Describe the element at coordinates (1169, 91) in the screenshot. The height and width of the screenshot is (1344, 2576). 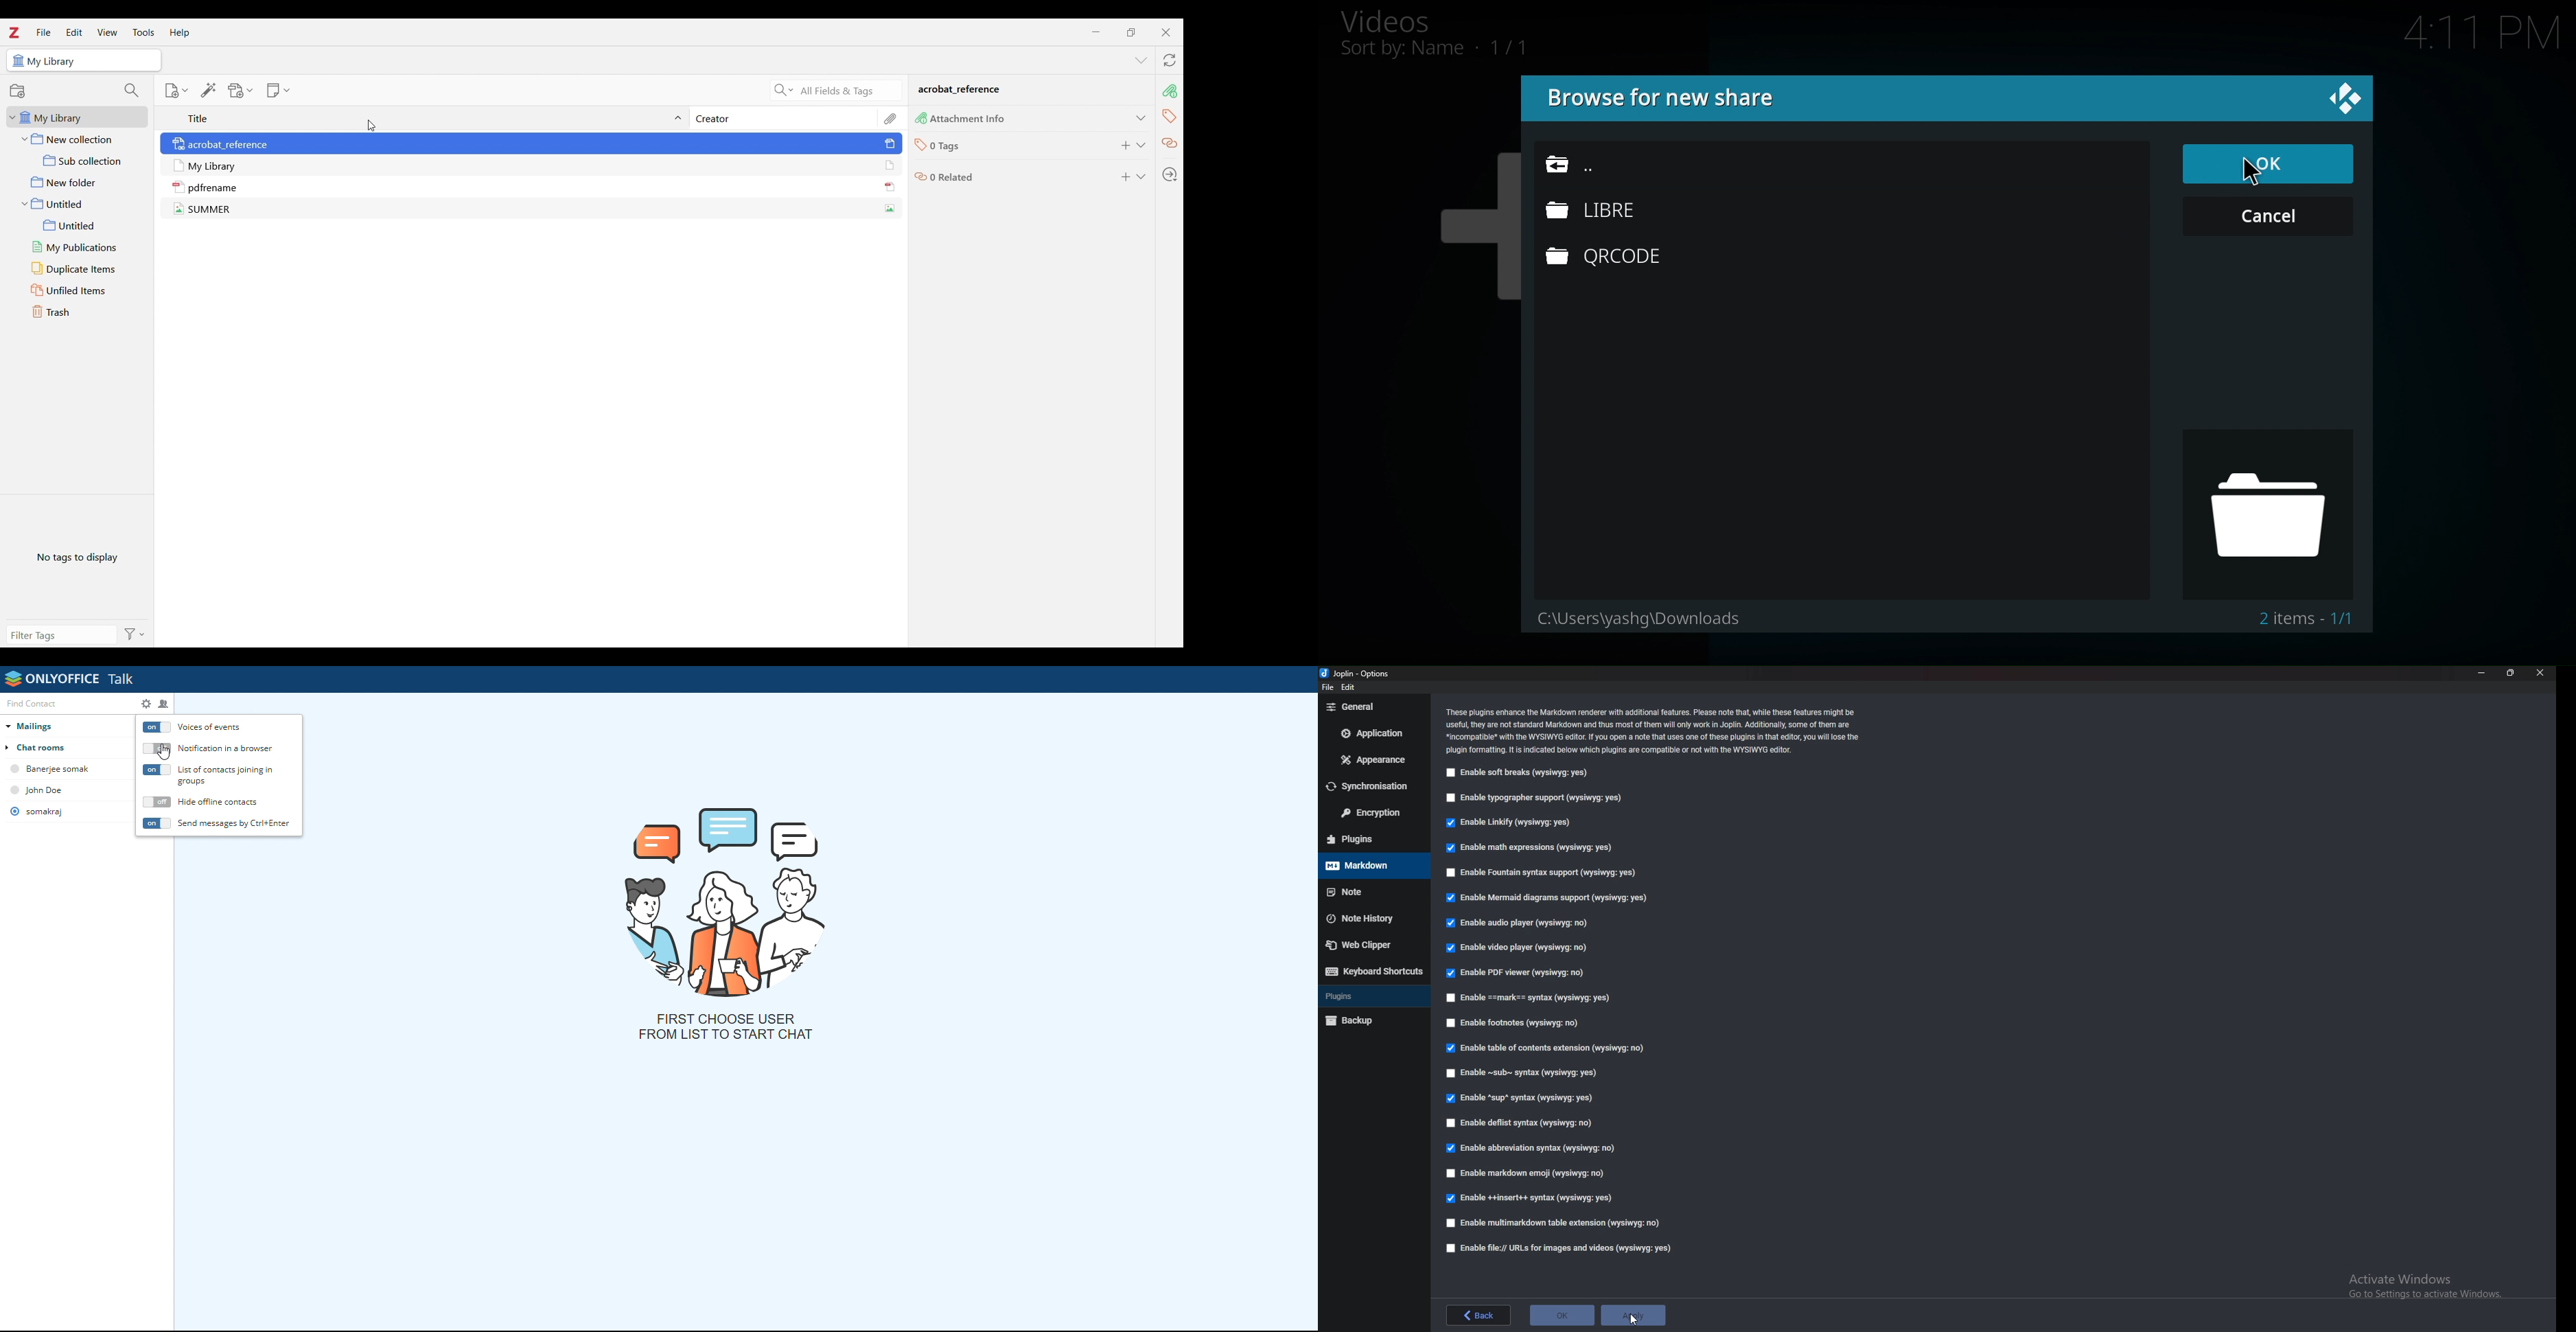
I see `Attachment info` at that location.